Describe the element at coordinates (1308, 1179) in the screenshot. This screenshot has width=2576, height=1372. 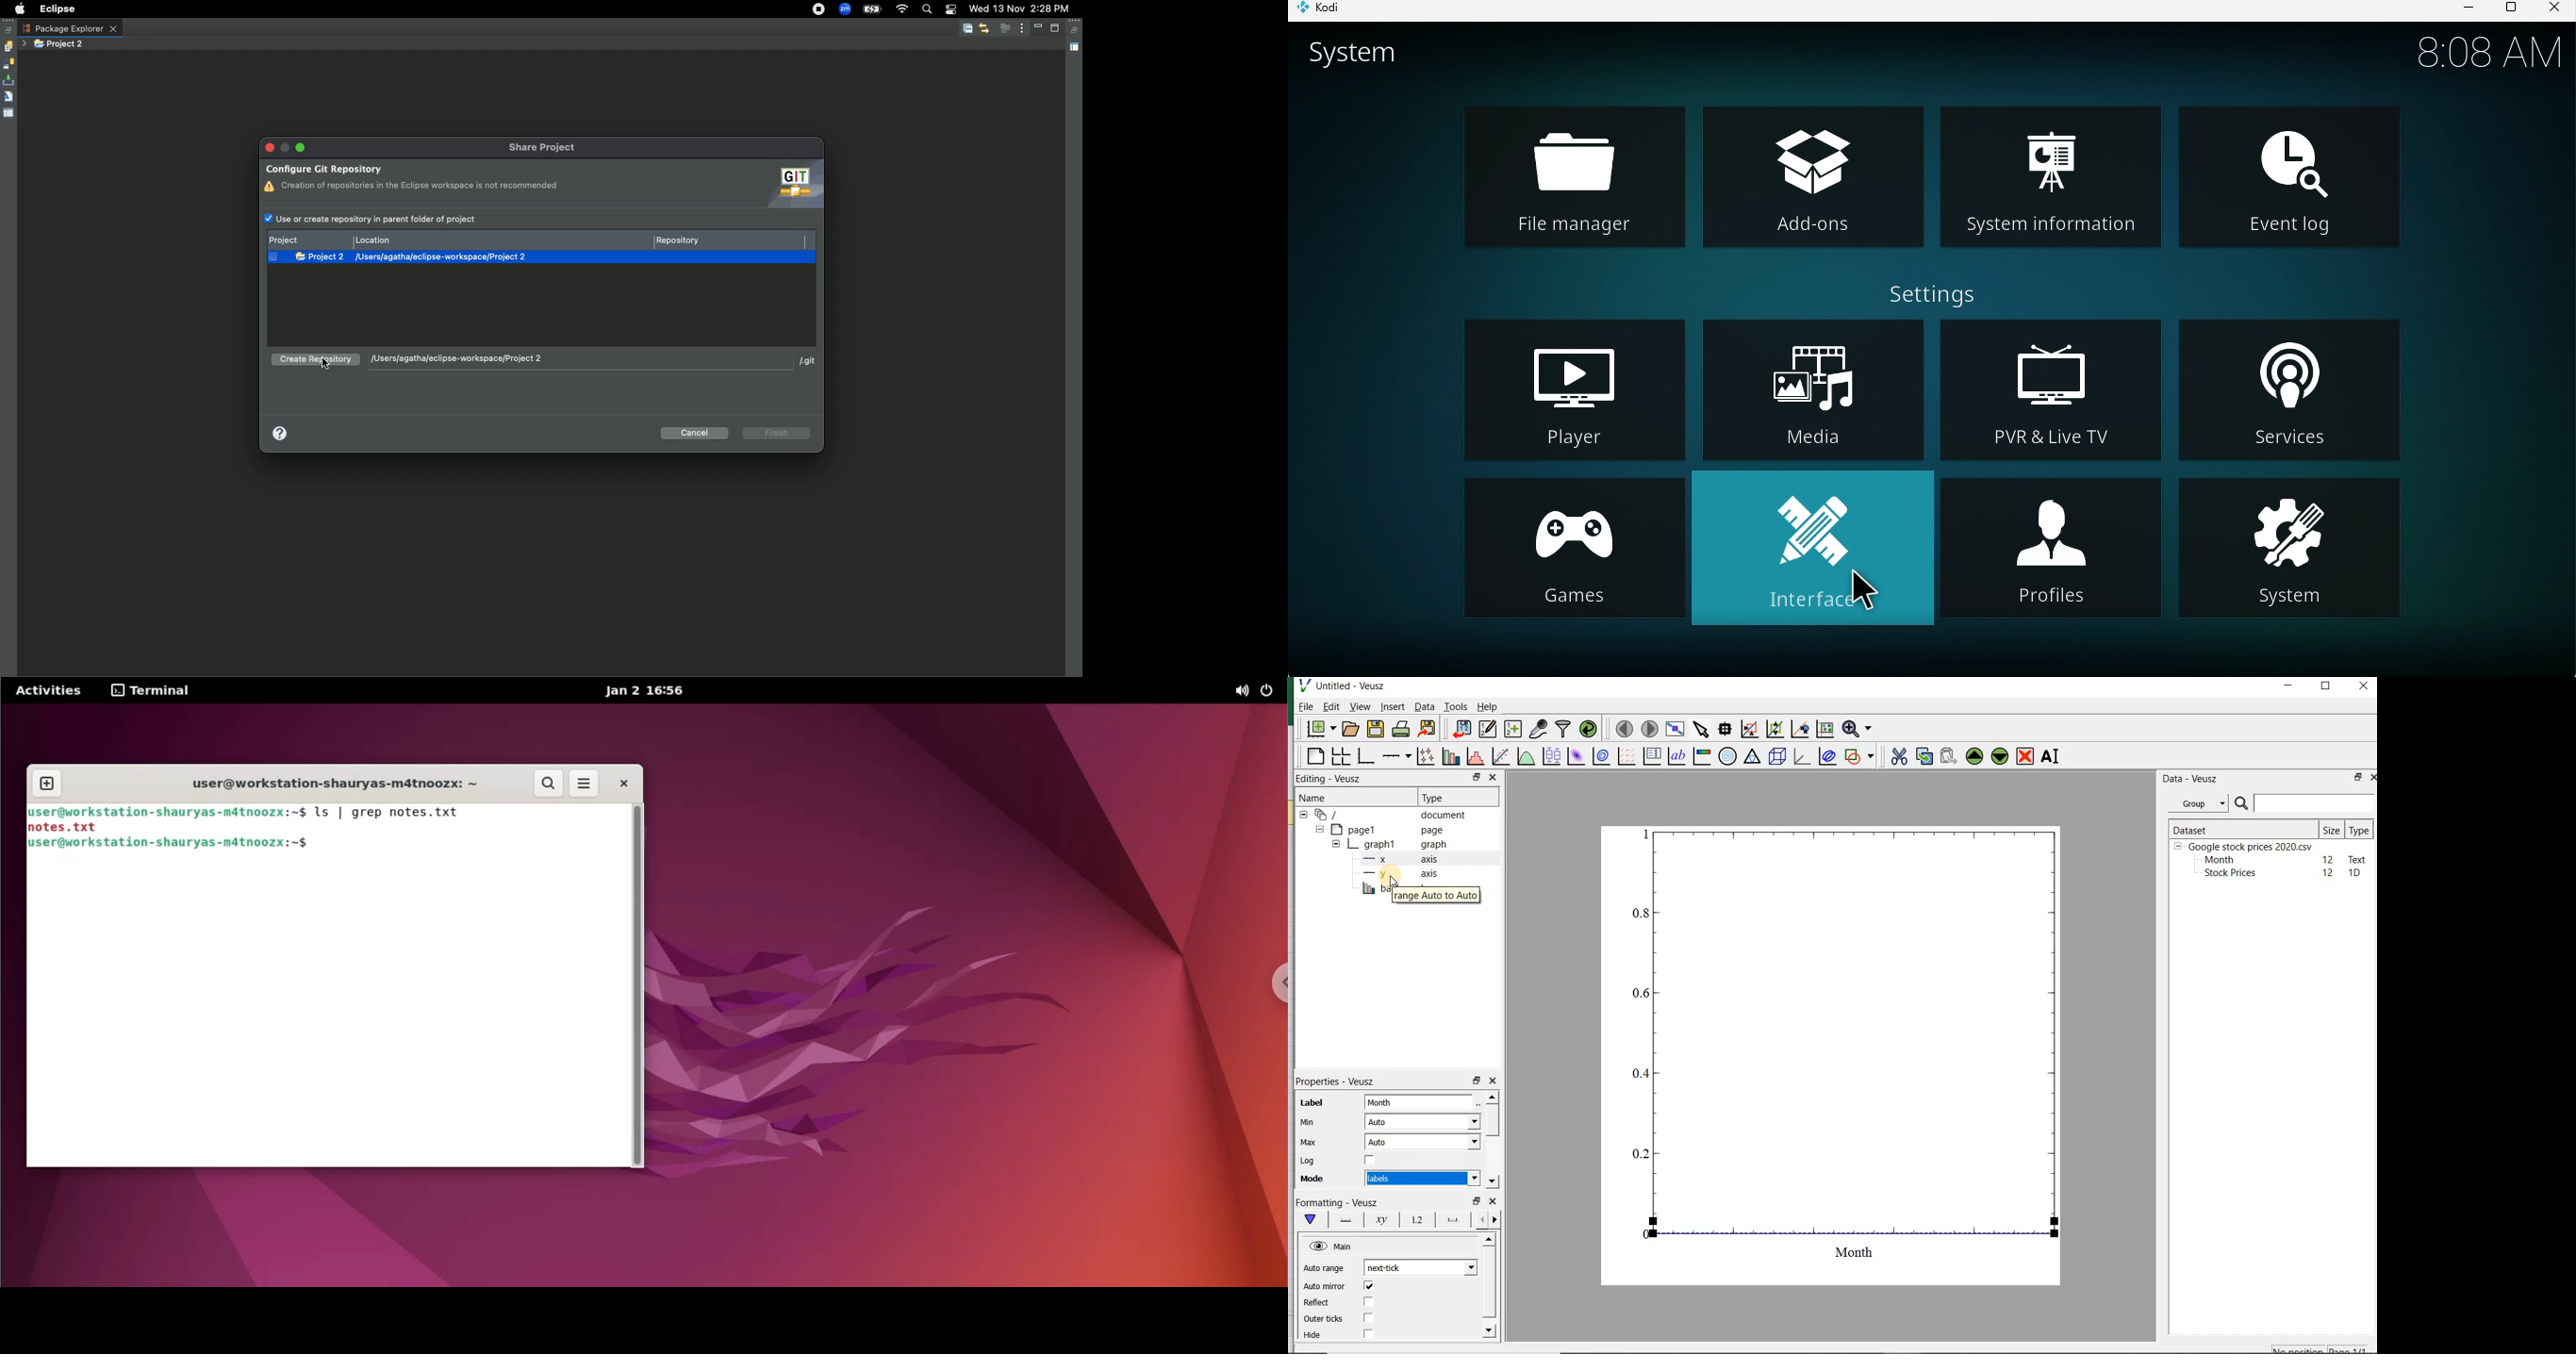
I see `Mode` at that location.